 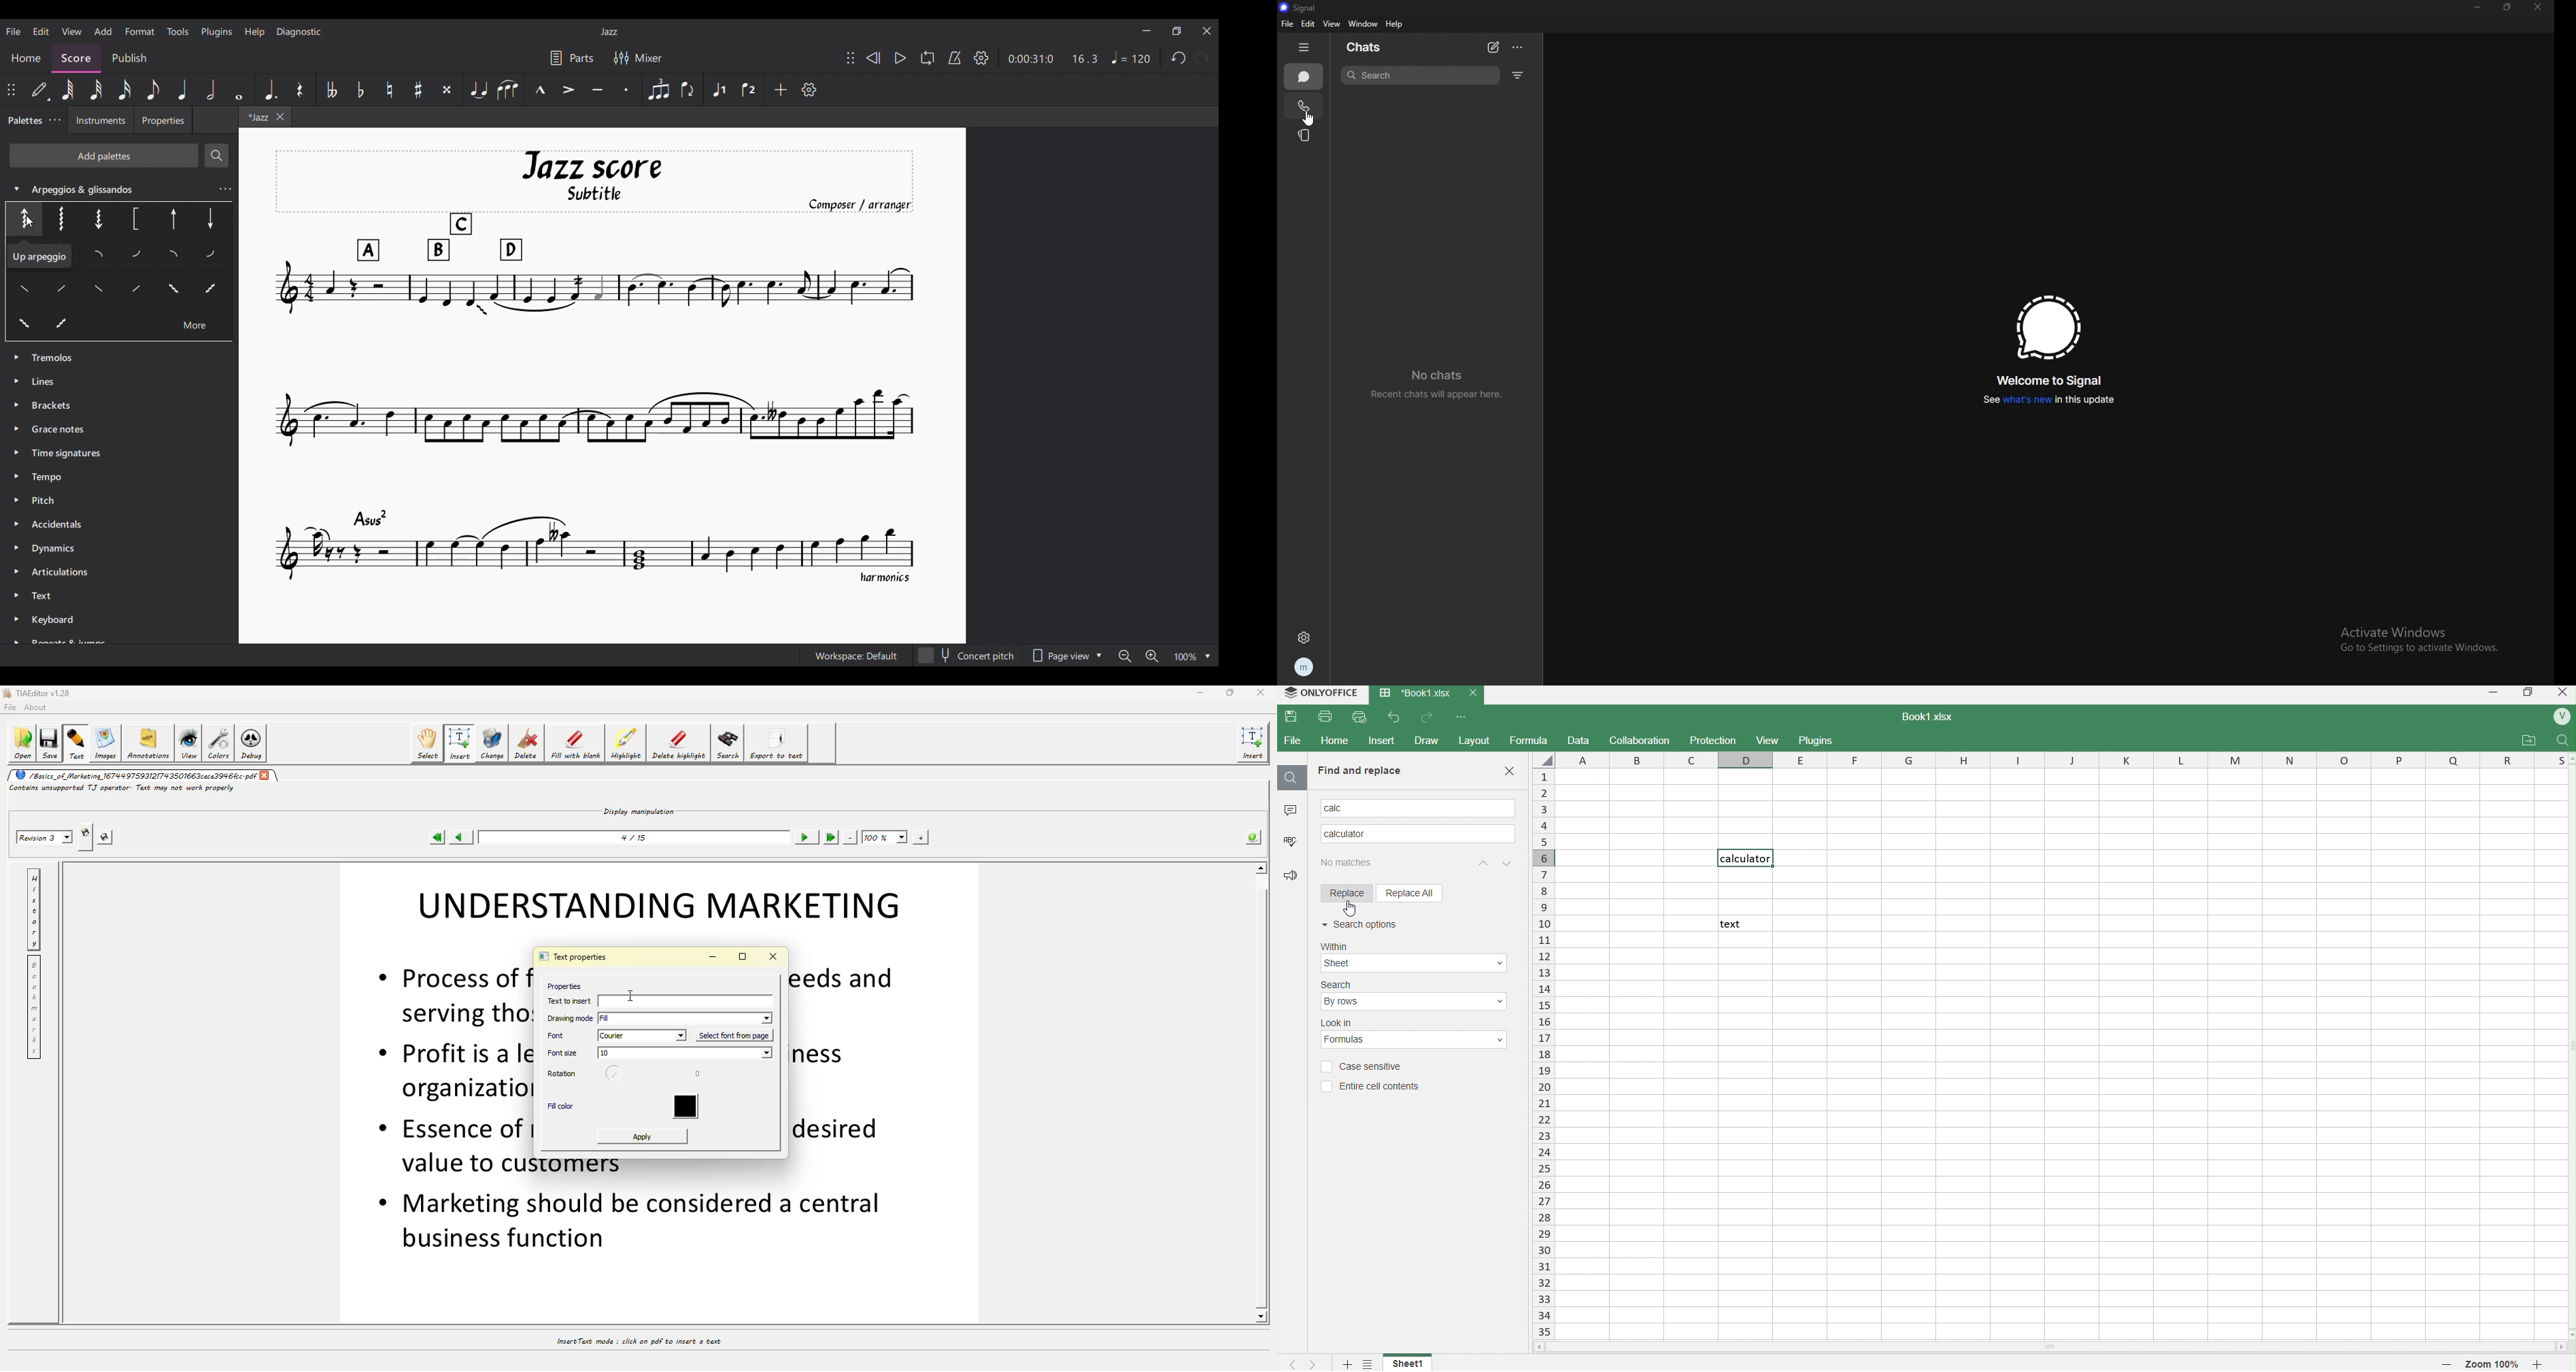 What do you see at coordinates (1176, 30) in the screenshot?
I see `Show in smaller tab` at bounding box center [1176, 30].